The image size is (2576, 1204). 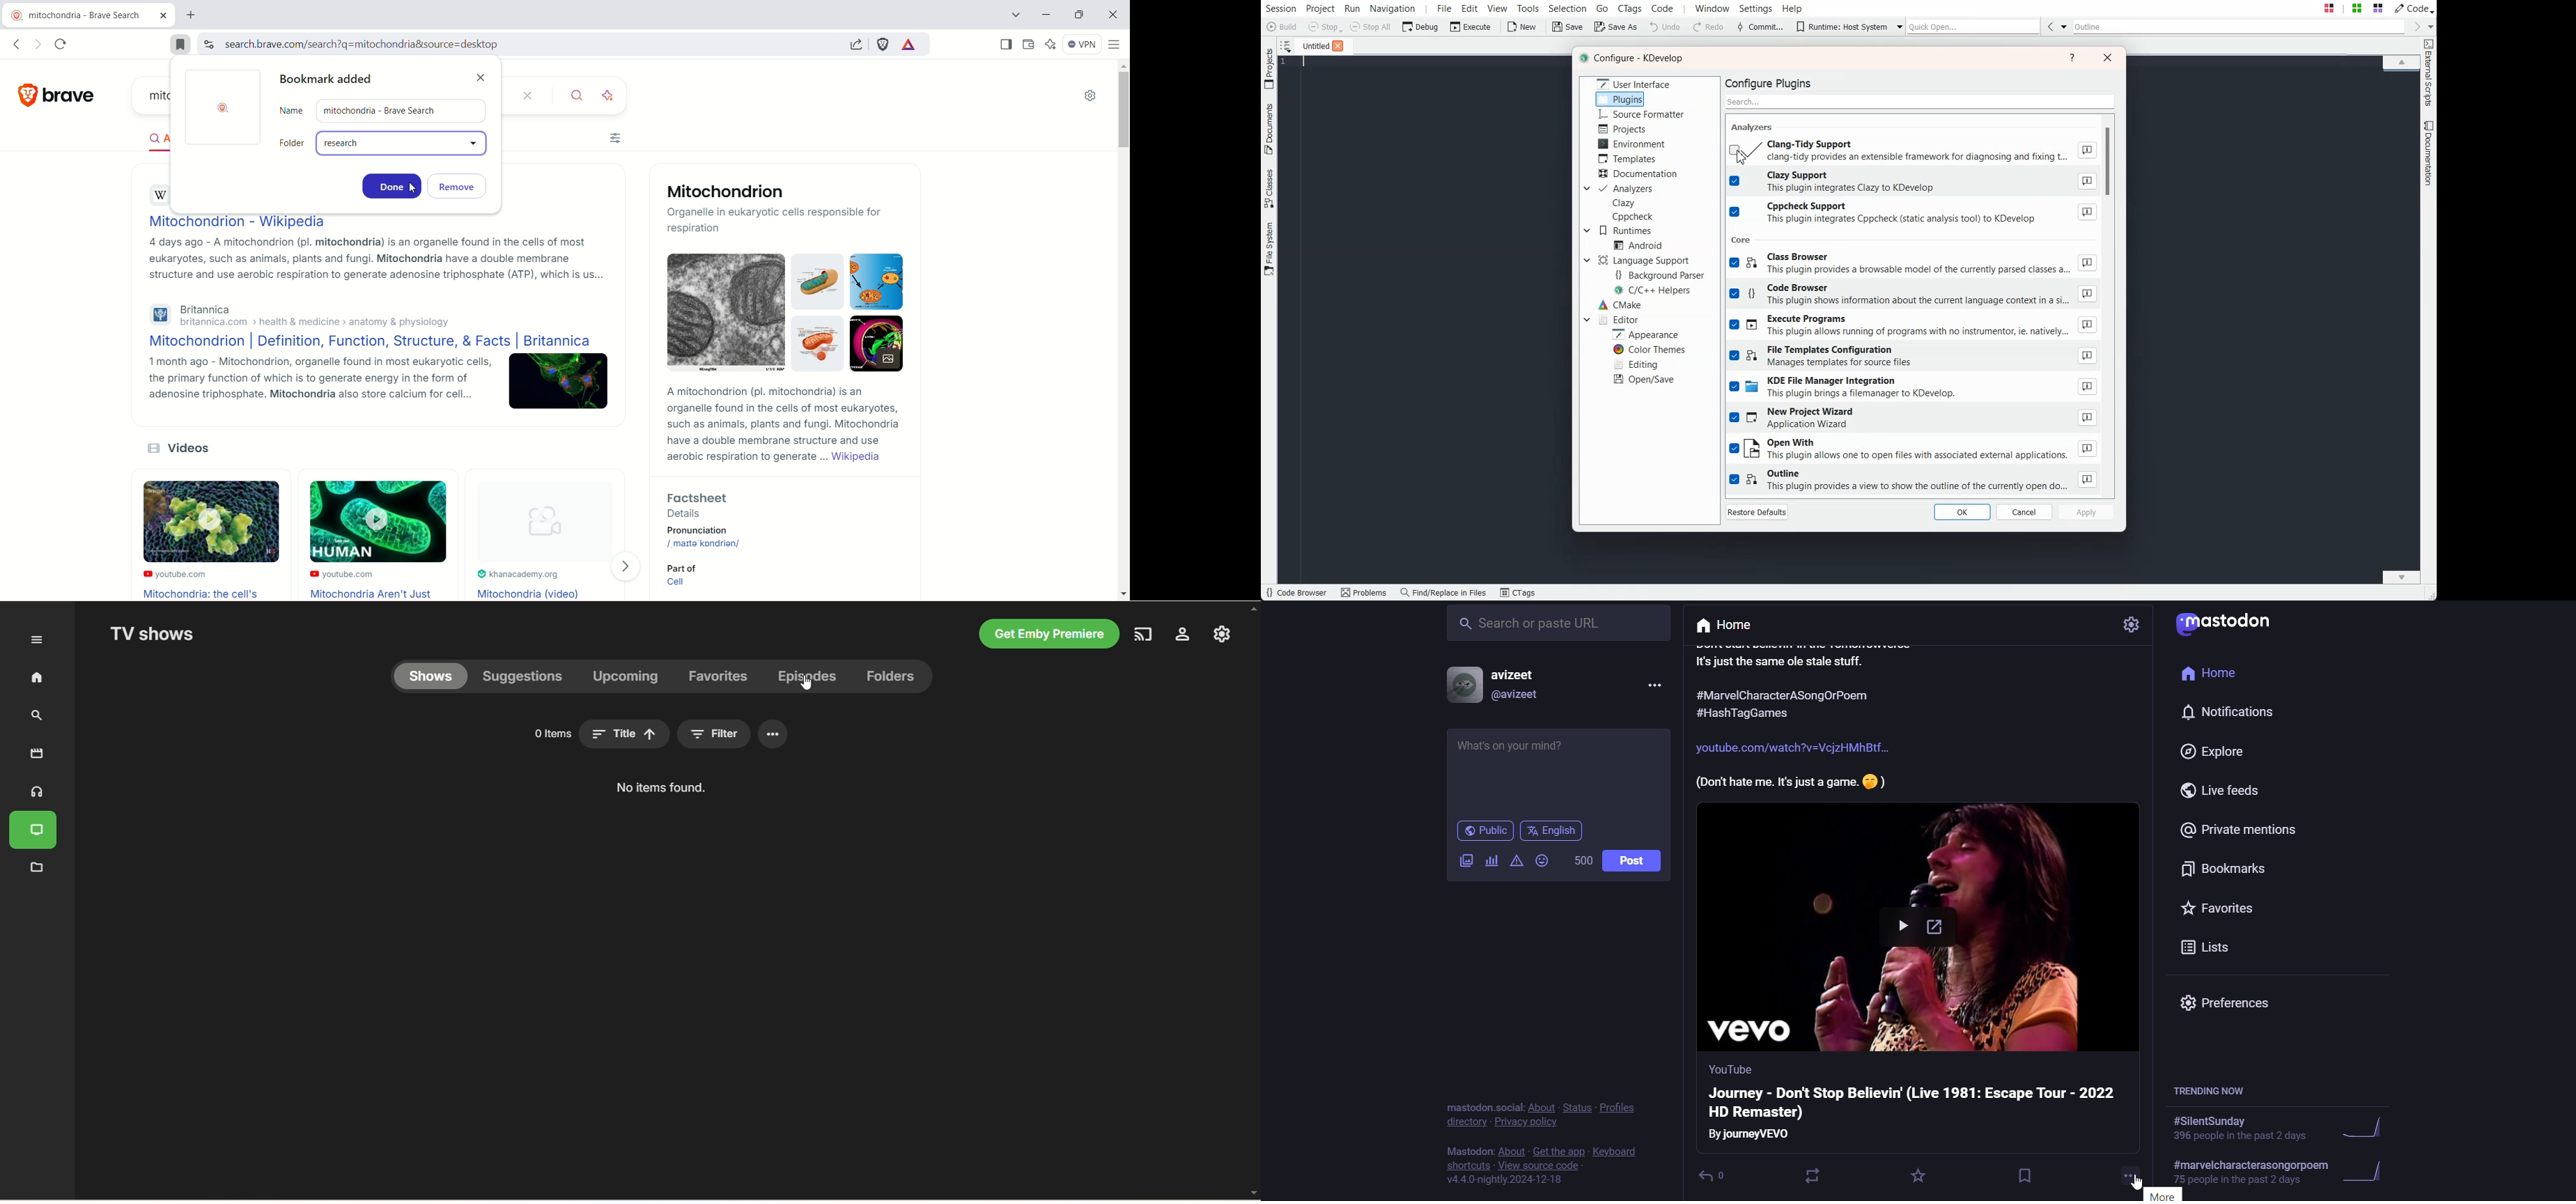 I want to click on movies, so click(x=37, y=753).